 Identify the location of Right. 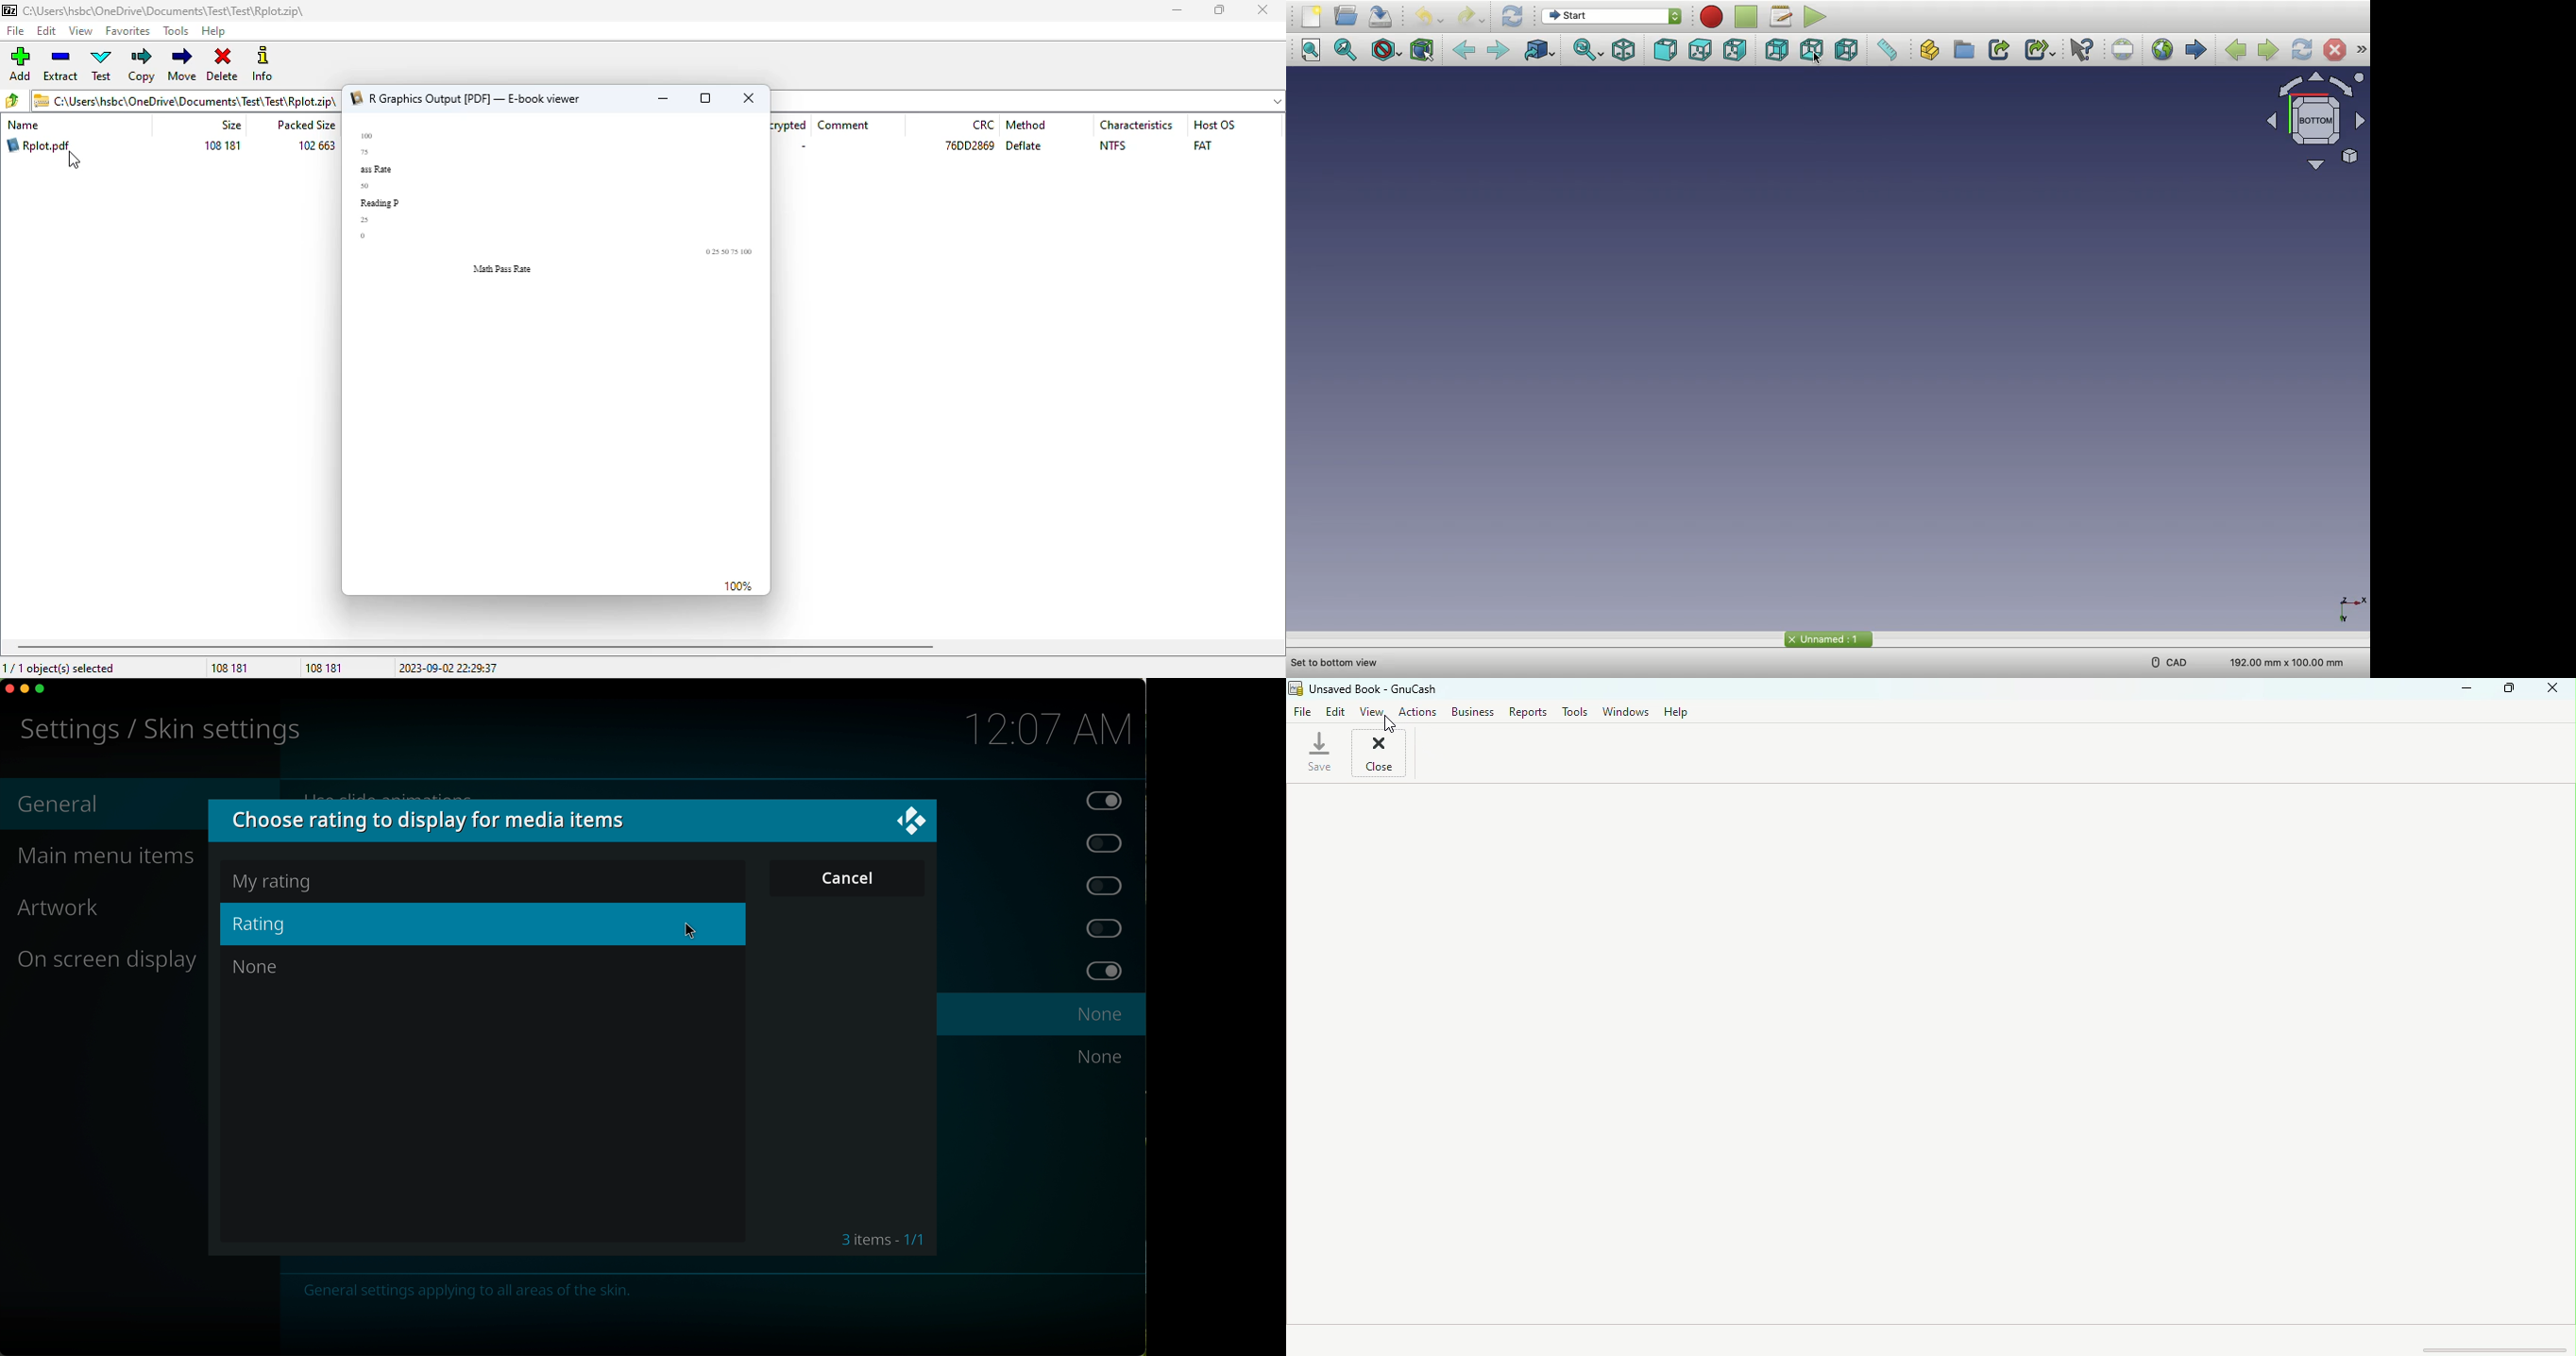
(1737, 50).